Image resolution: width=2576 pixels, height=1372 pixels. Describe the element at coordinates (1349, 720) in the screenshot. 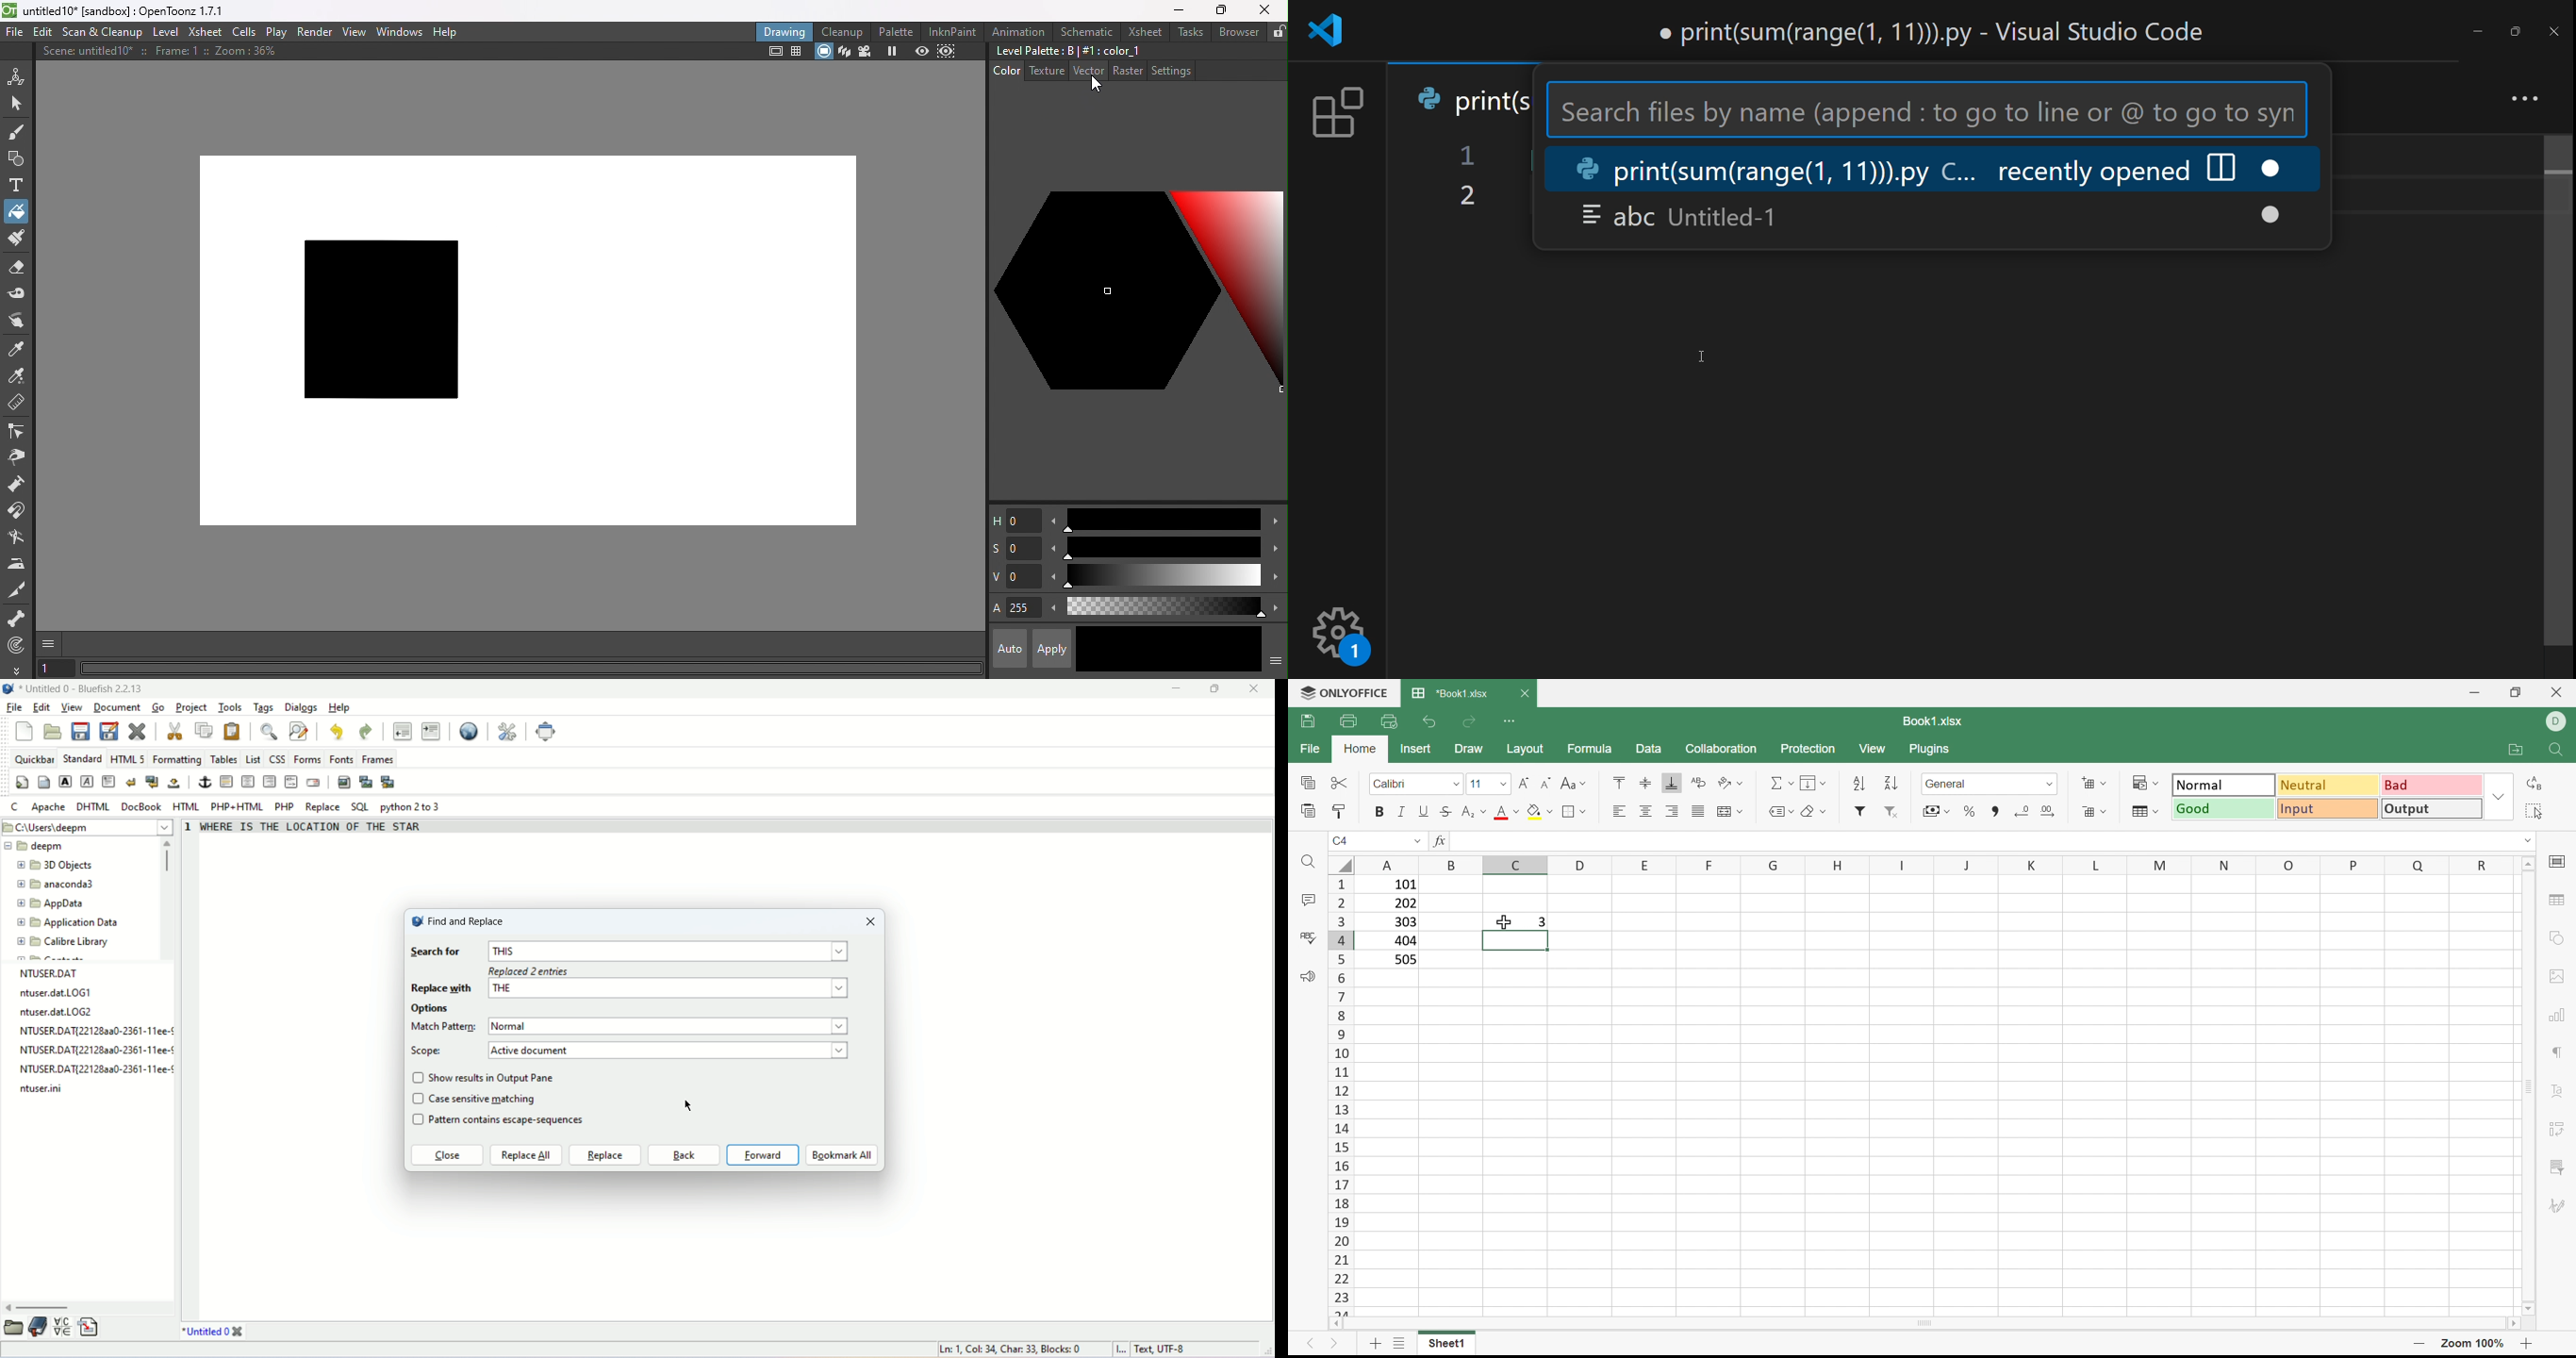

I see `Print` at that location.